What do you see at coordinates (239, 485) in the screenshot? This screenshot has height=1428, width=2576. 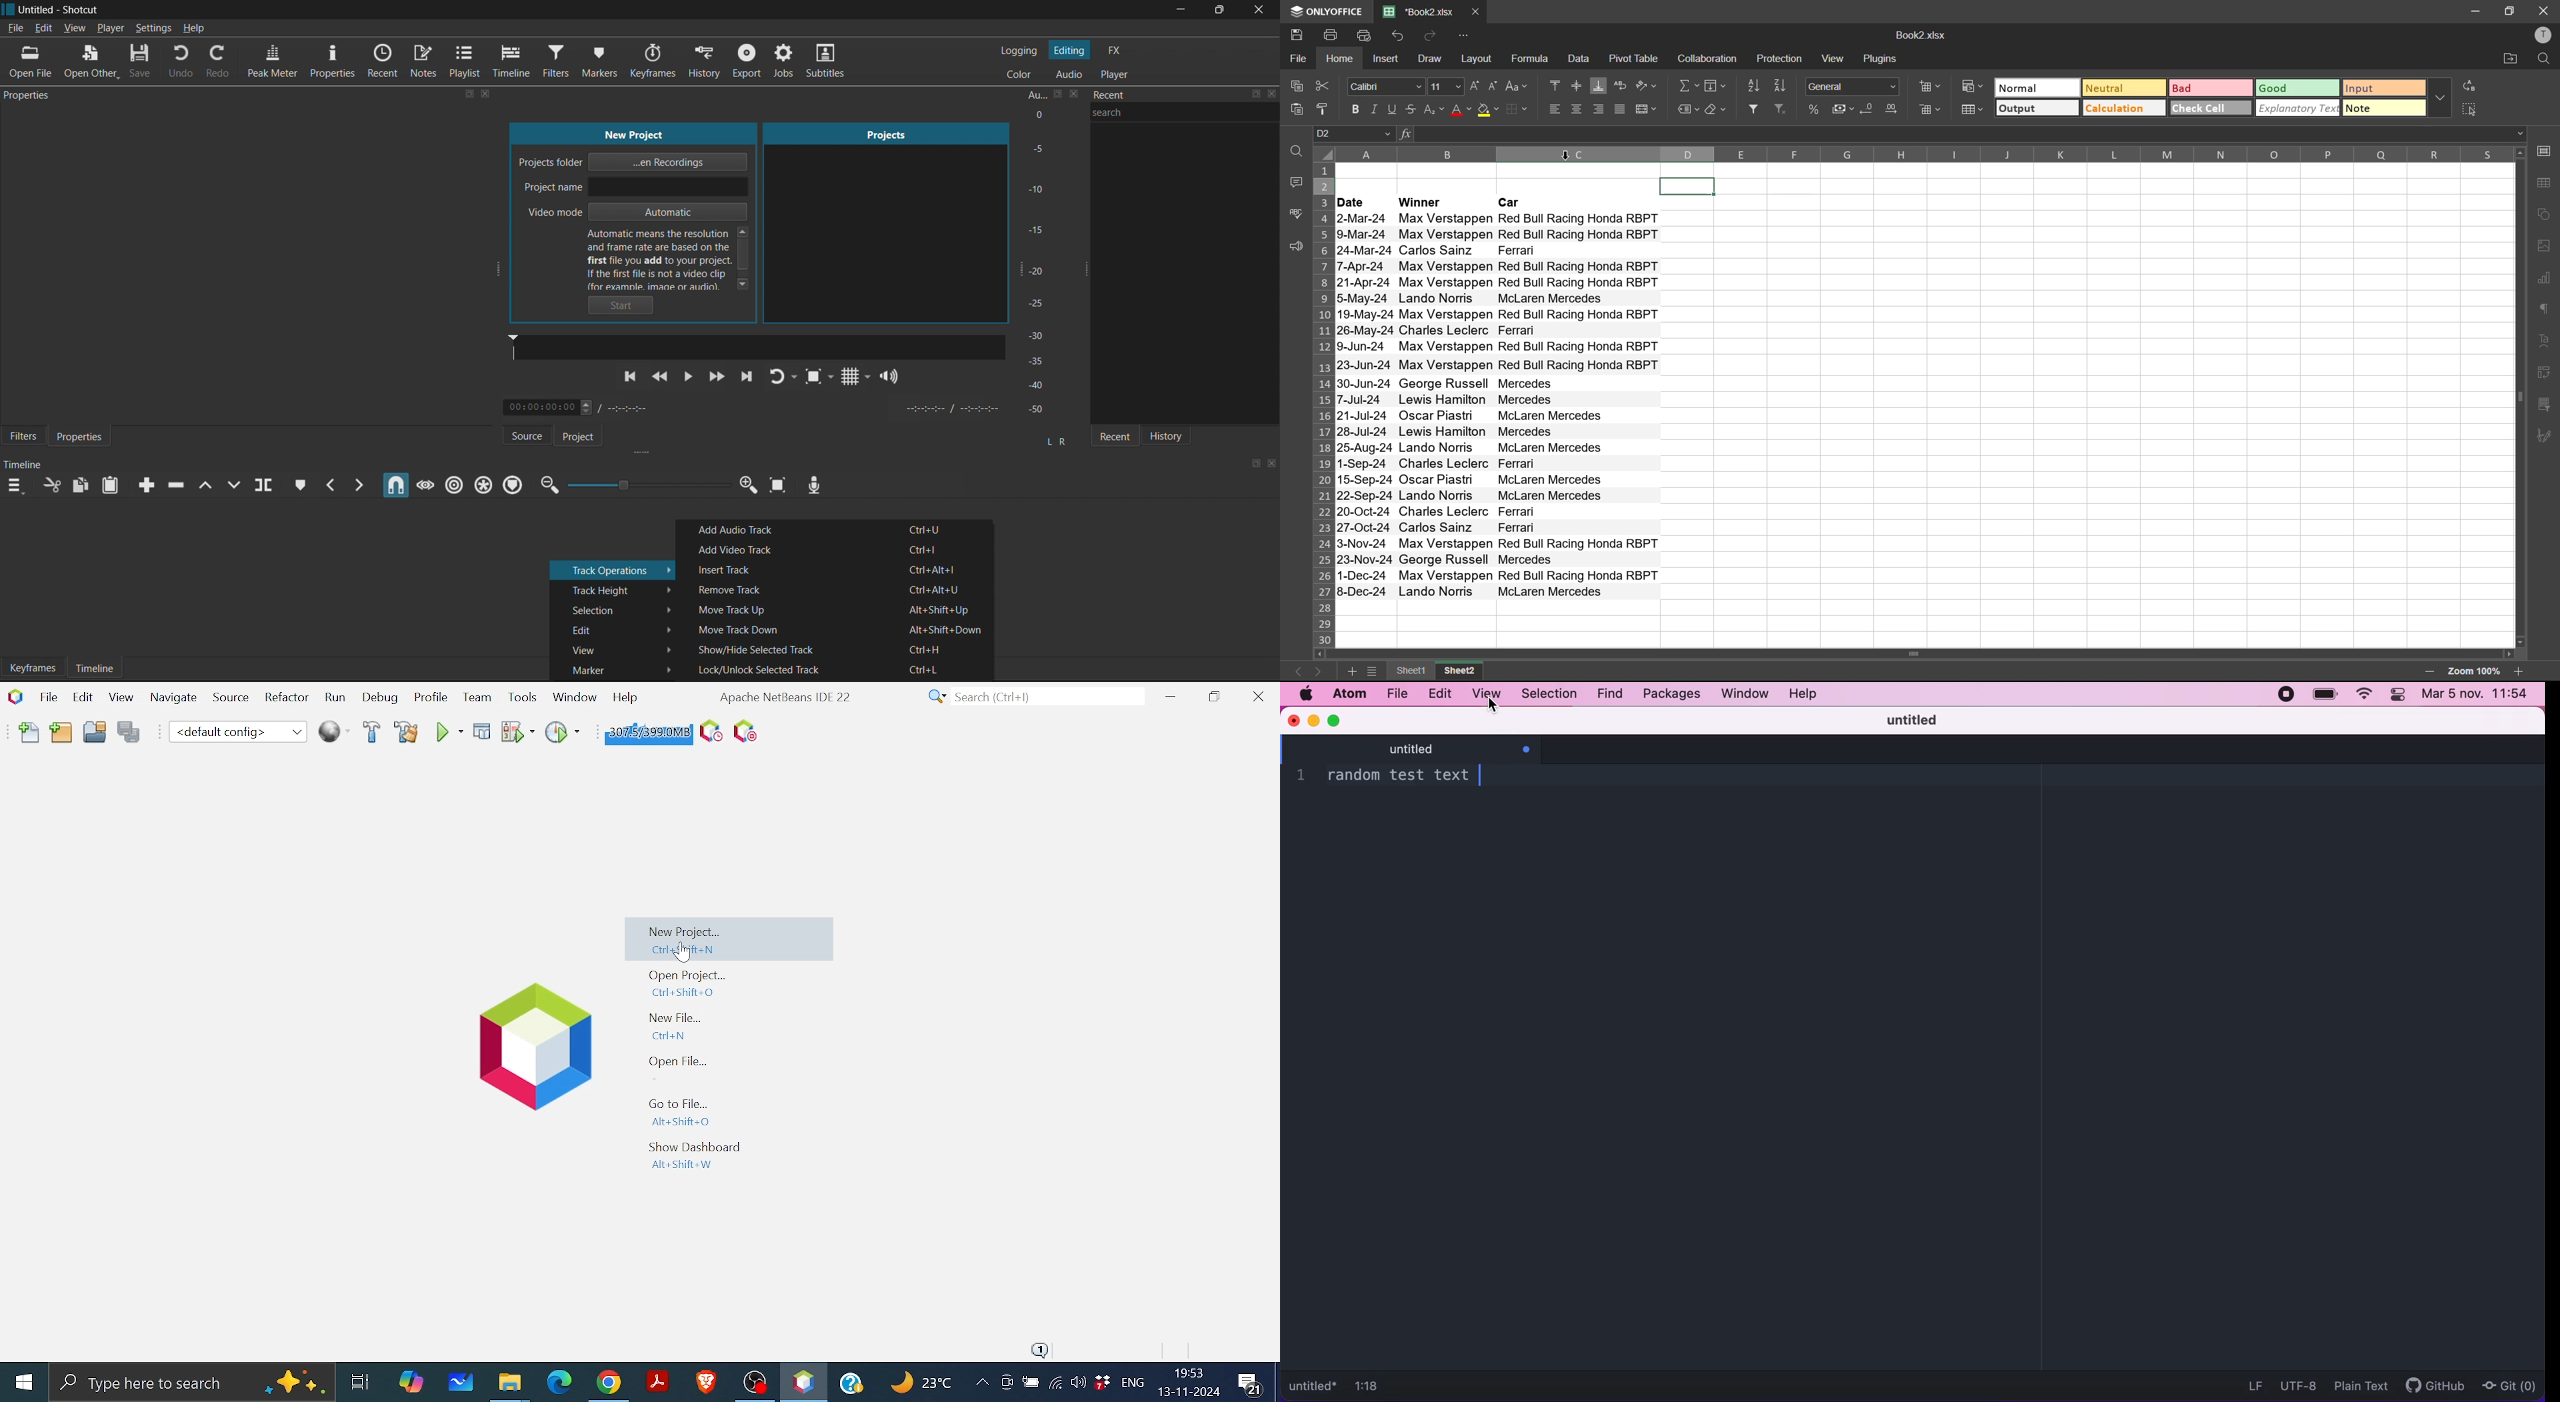 I see `Overwrite` at bounding box center [239, 485].